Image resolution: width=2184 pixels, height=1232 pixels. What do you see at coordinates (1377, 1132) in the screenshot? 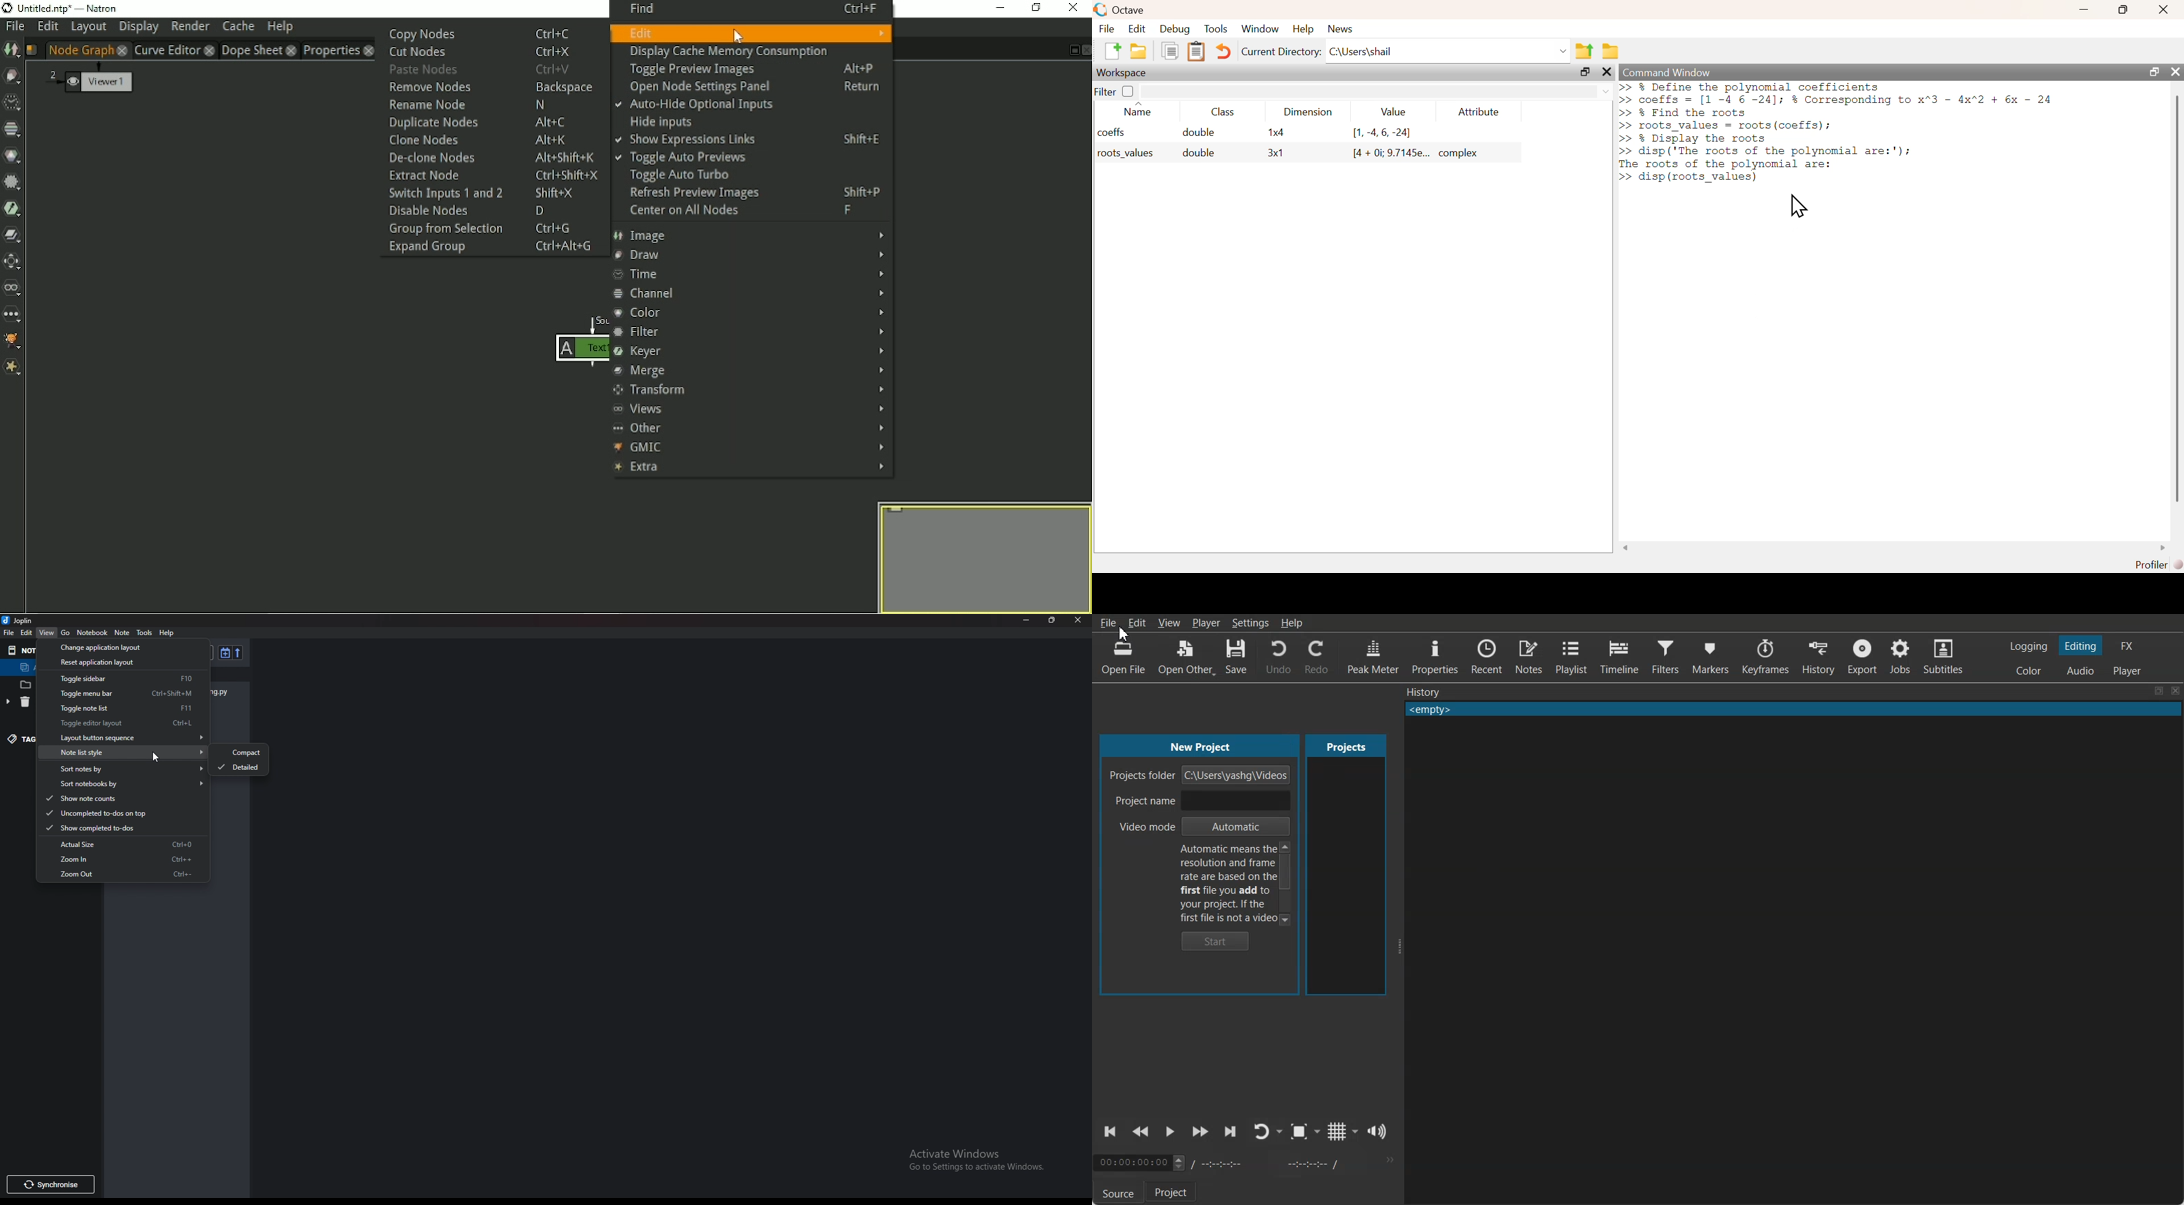
I see `Show volume control` at bounding box center [1377, 1132].